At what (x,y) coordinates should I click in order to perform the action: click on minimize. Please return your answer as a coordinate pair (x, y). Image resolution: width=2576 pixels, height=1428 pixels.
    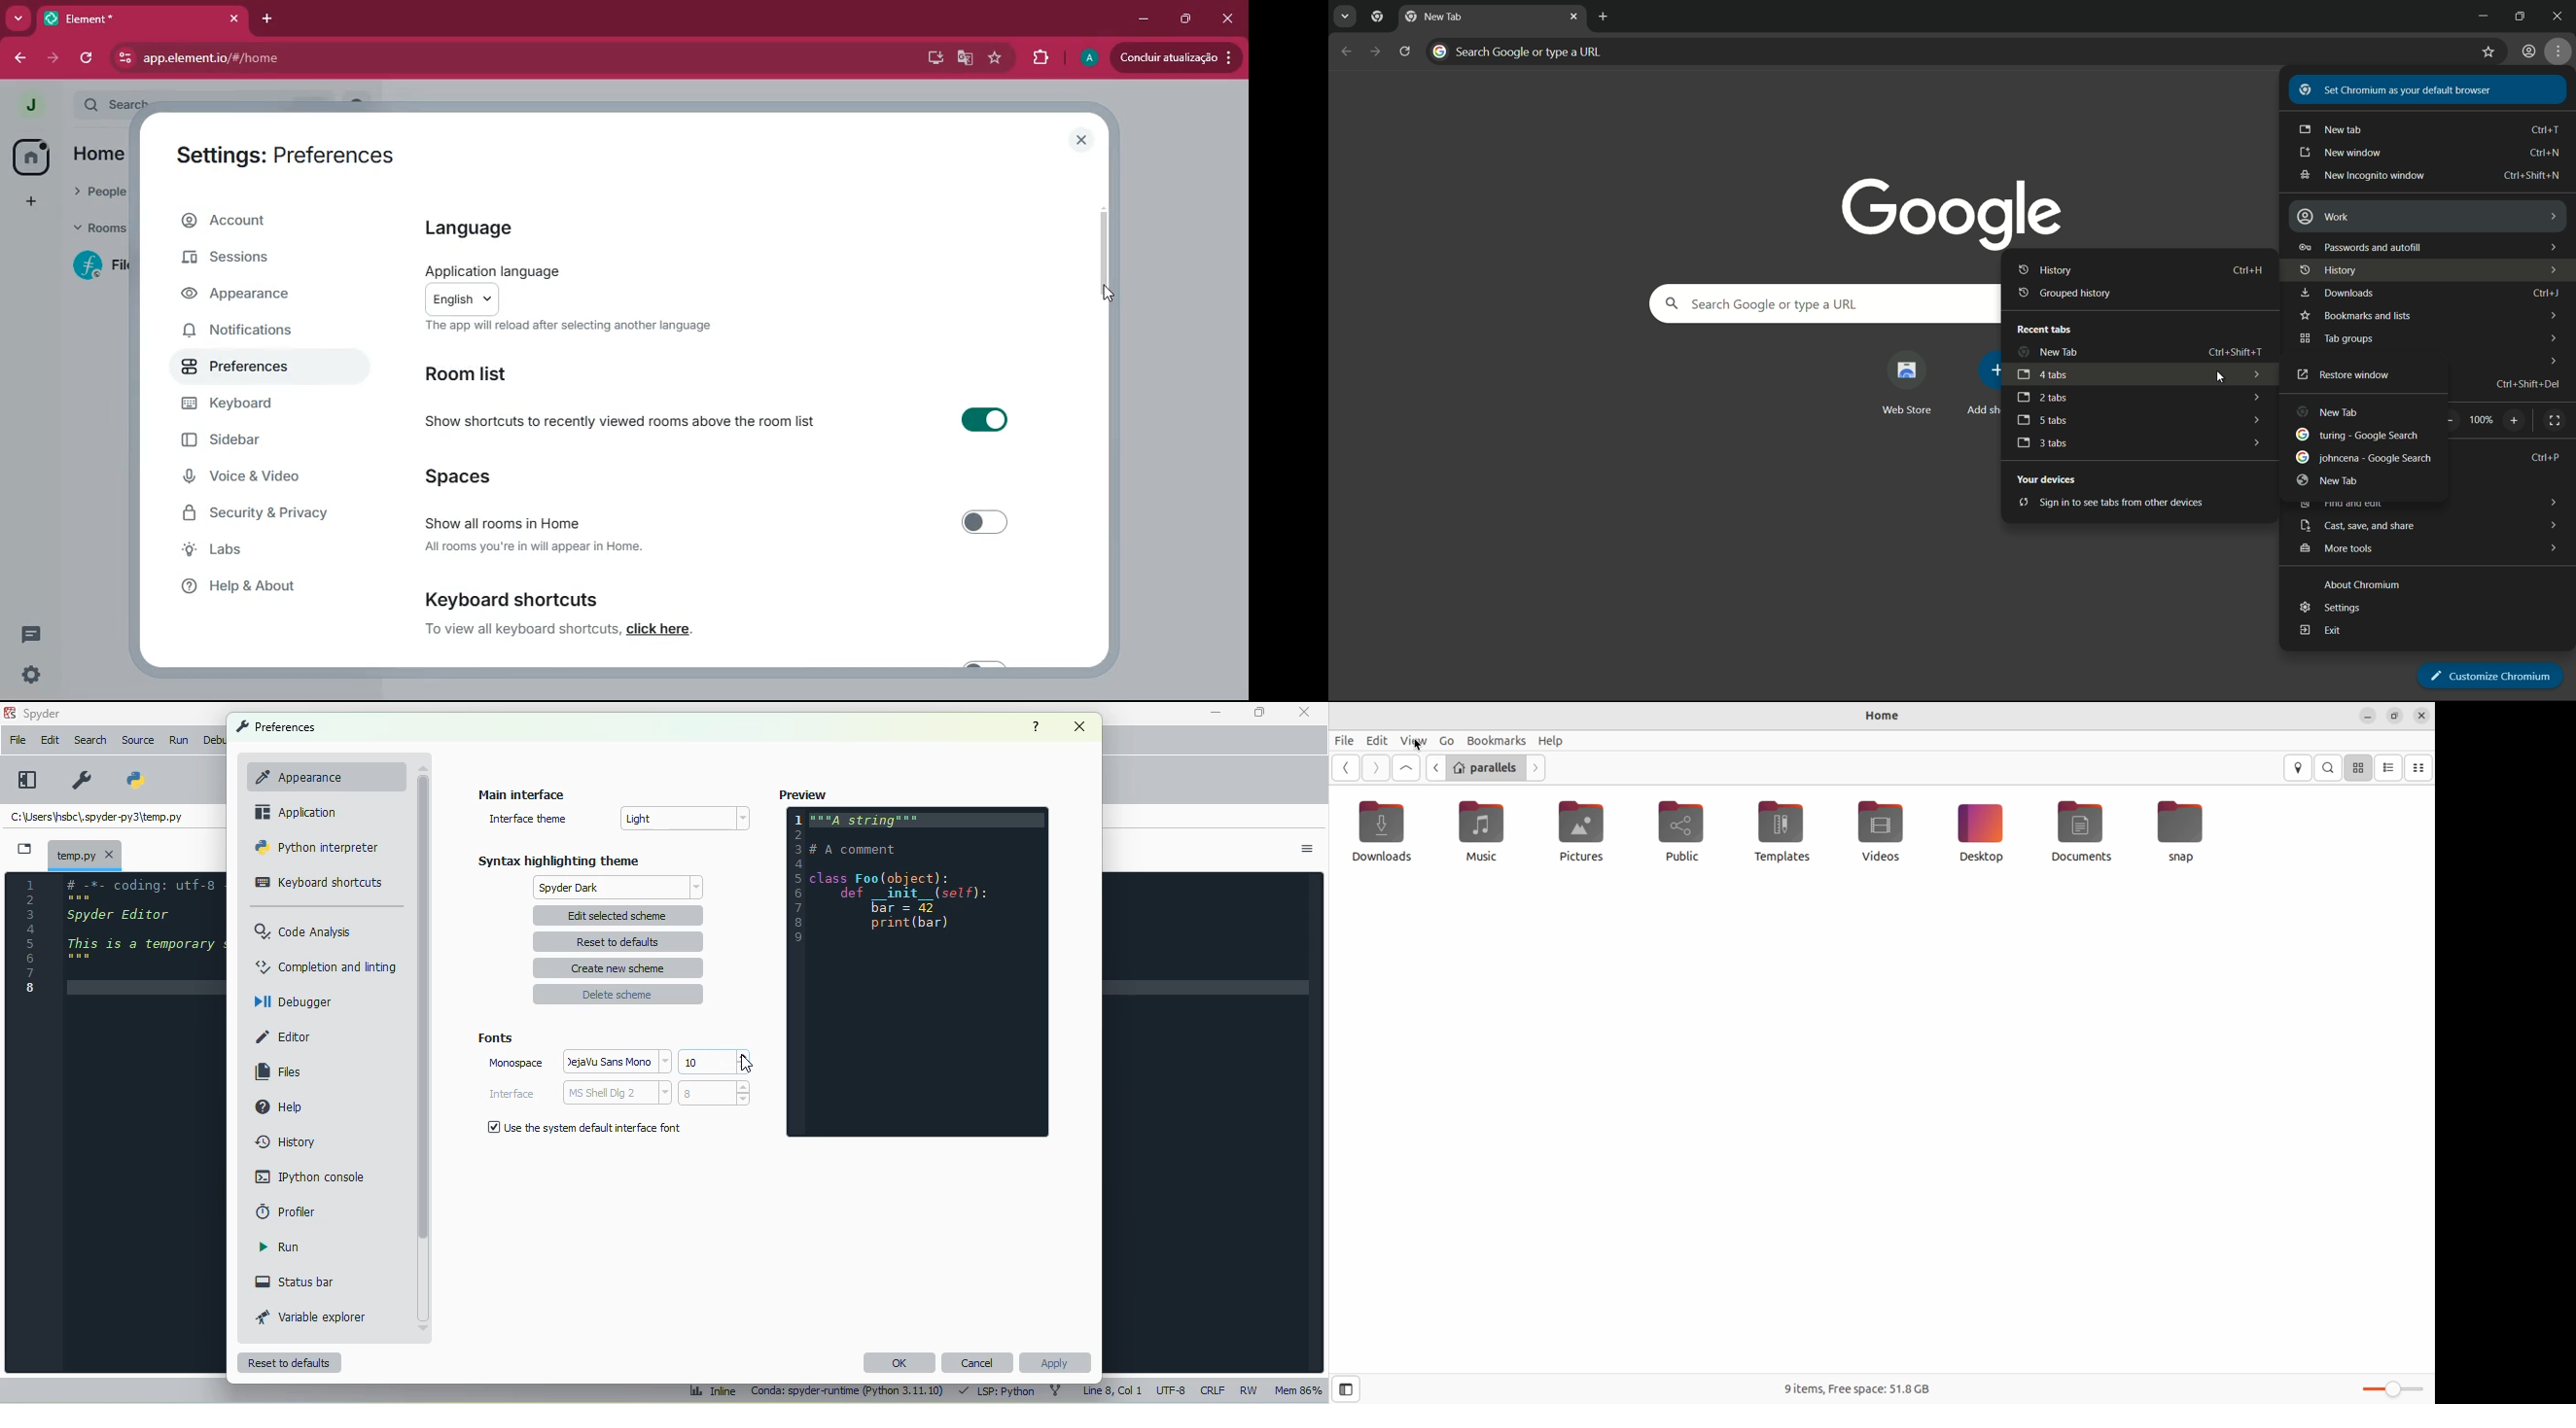
    Looking at the image, I should click on (2484, 15).